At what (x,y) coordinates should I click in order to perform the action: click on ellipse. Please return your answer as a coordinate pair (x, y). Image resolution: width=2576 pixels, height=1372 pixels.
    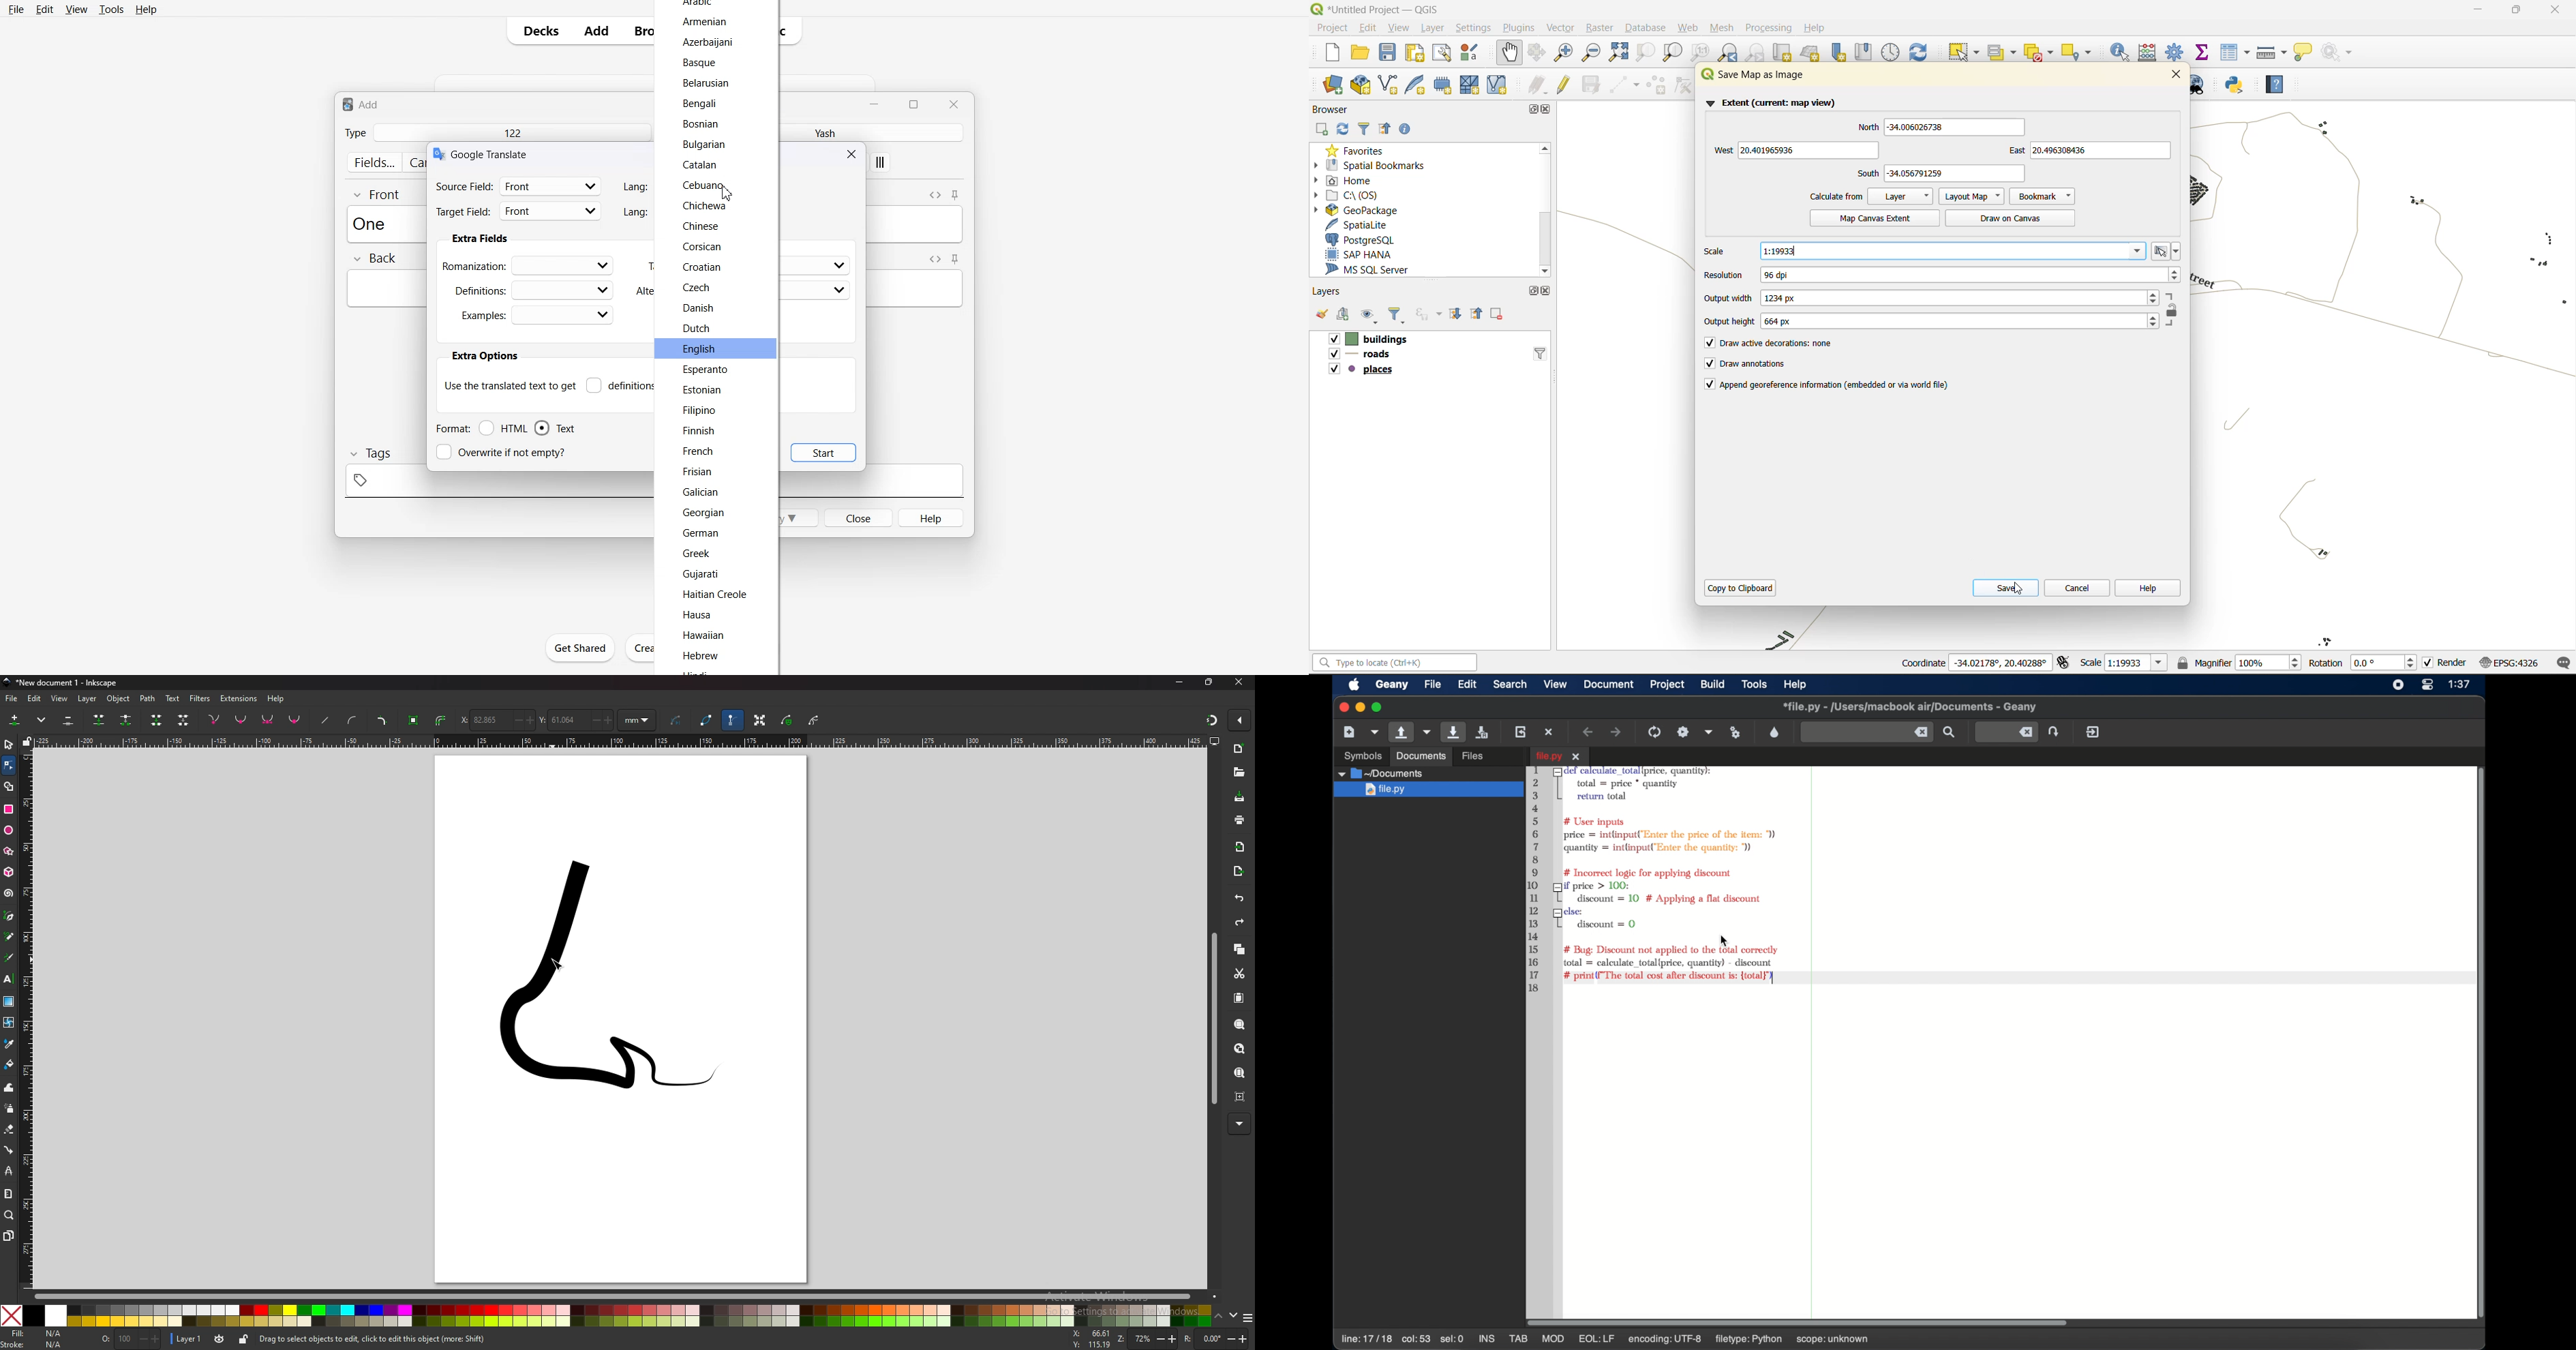
    Looking at the image, I should click on (10, 830).